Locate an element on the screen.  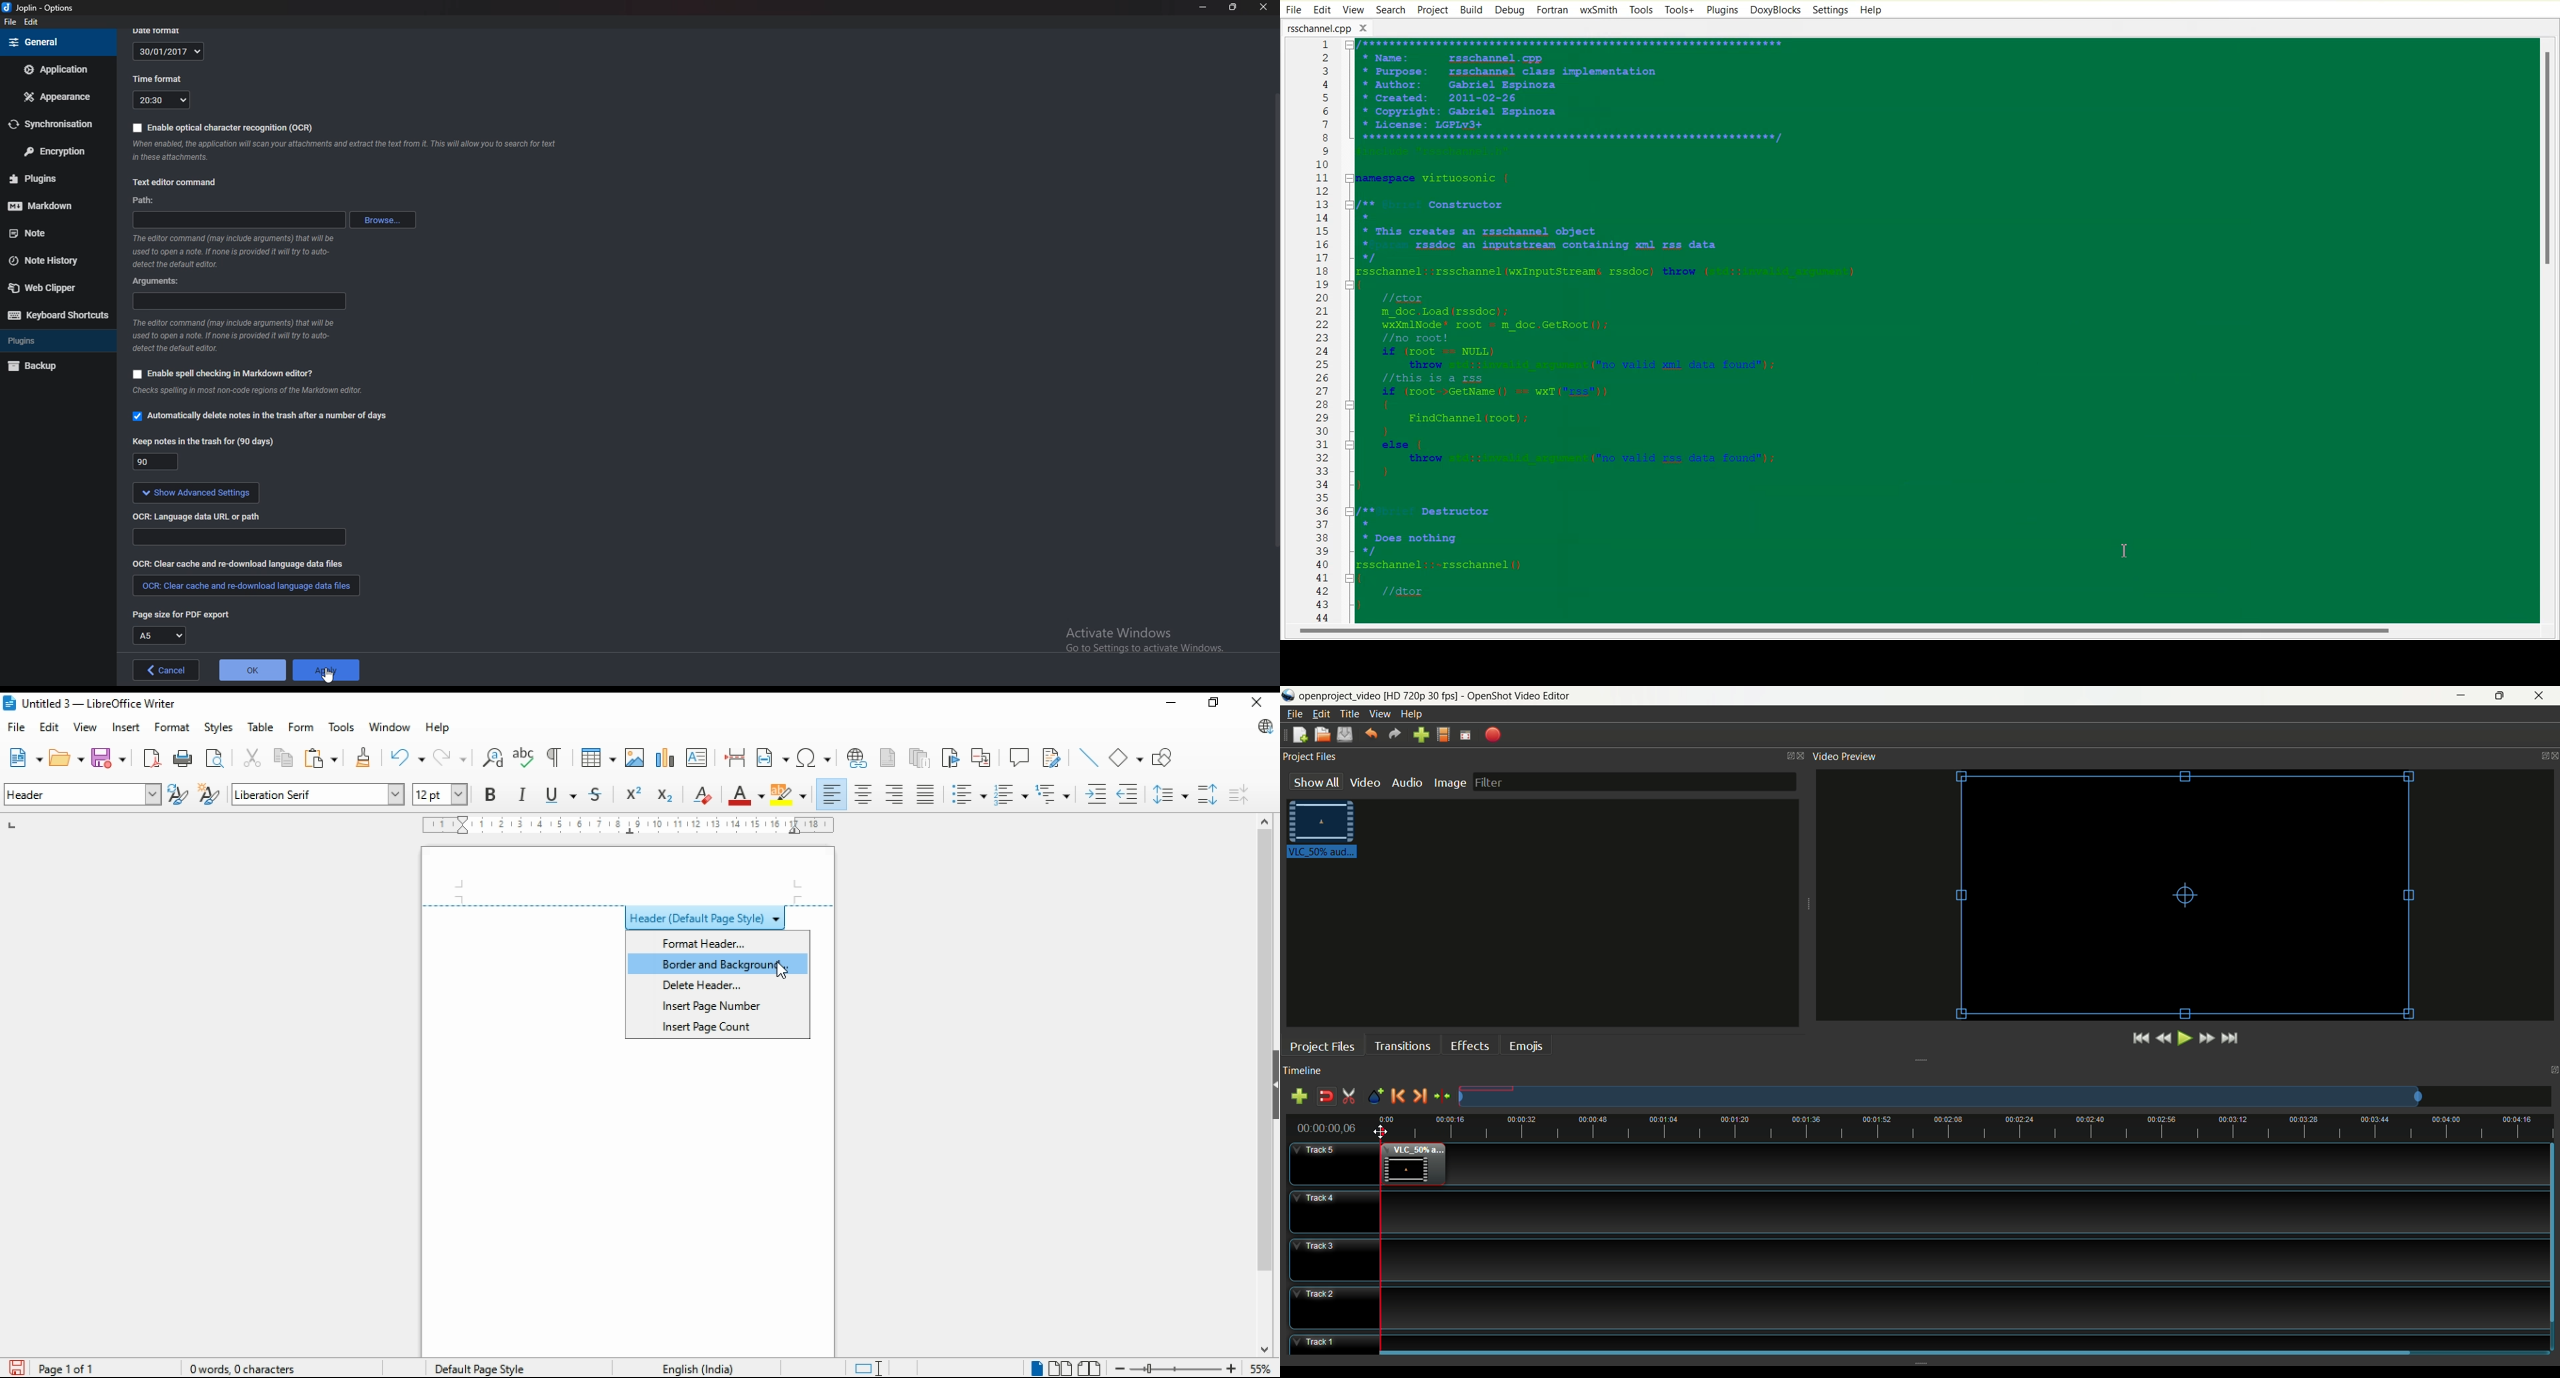
DoxyBlocks is located at coordinates (1775, 10).